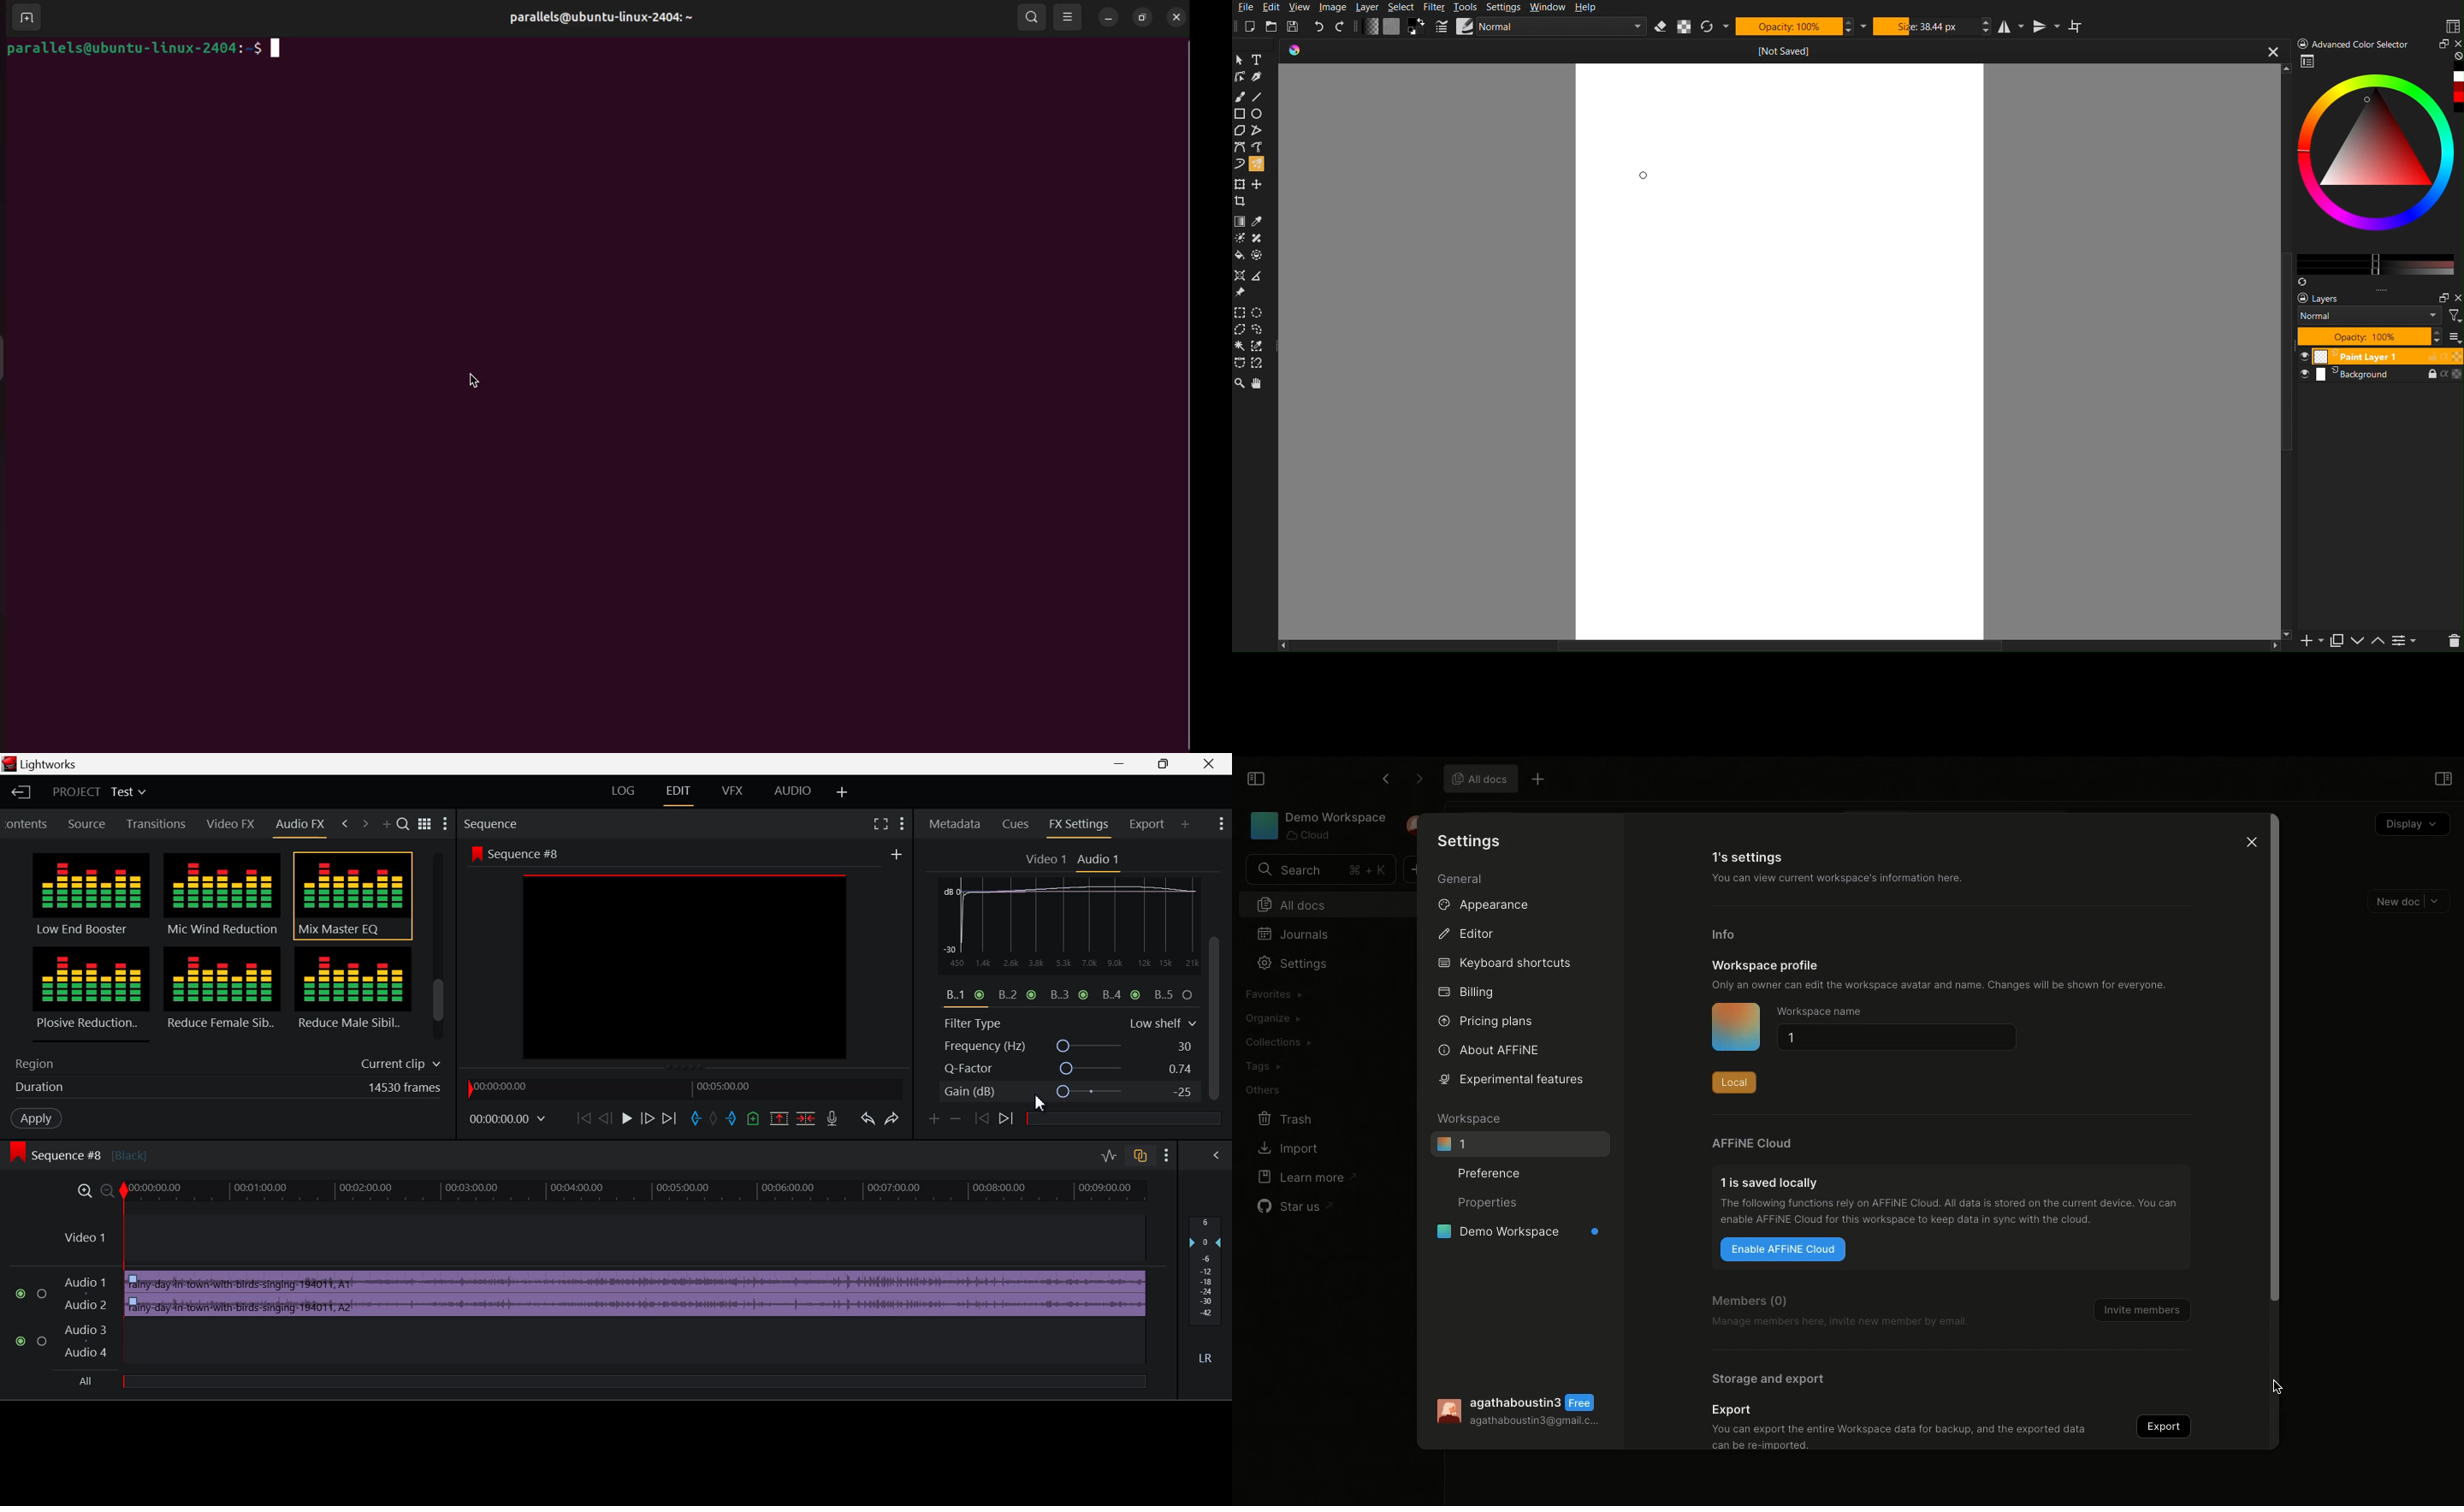 The image size is (2464, 1512). I want to click on EDIT Layout, so click(683, 795).